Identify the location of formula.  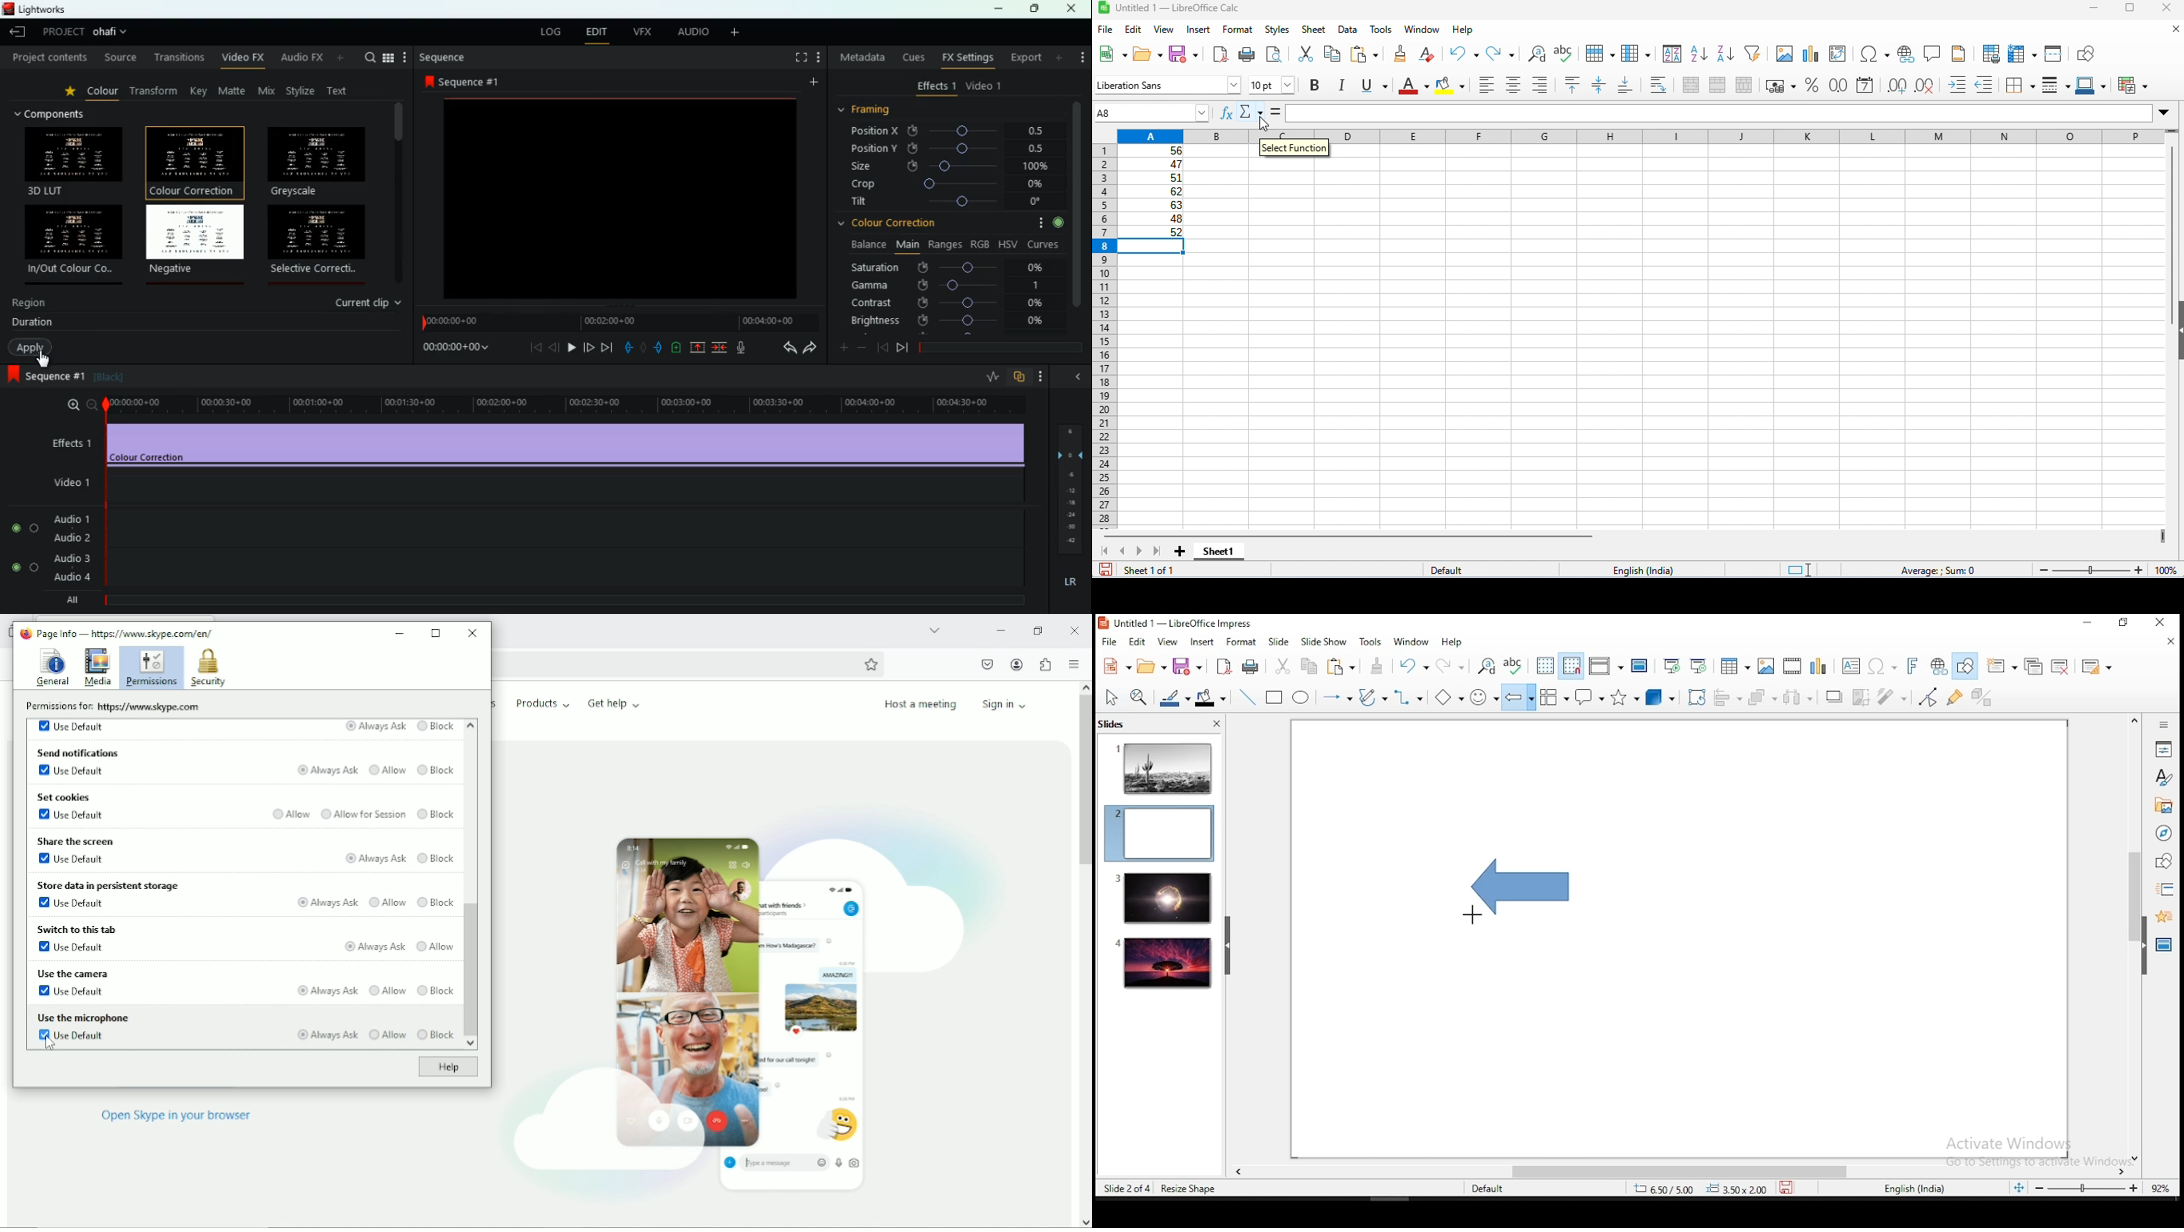
(1937, 571).